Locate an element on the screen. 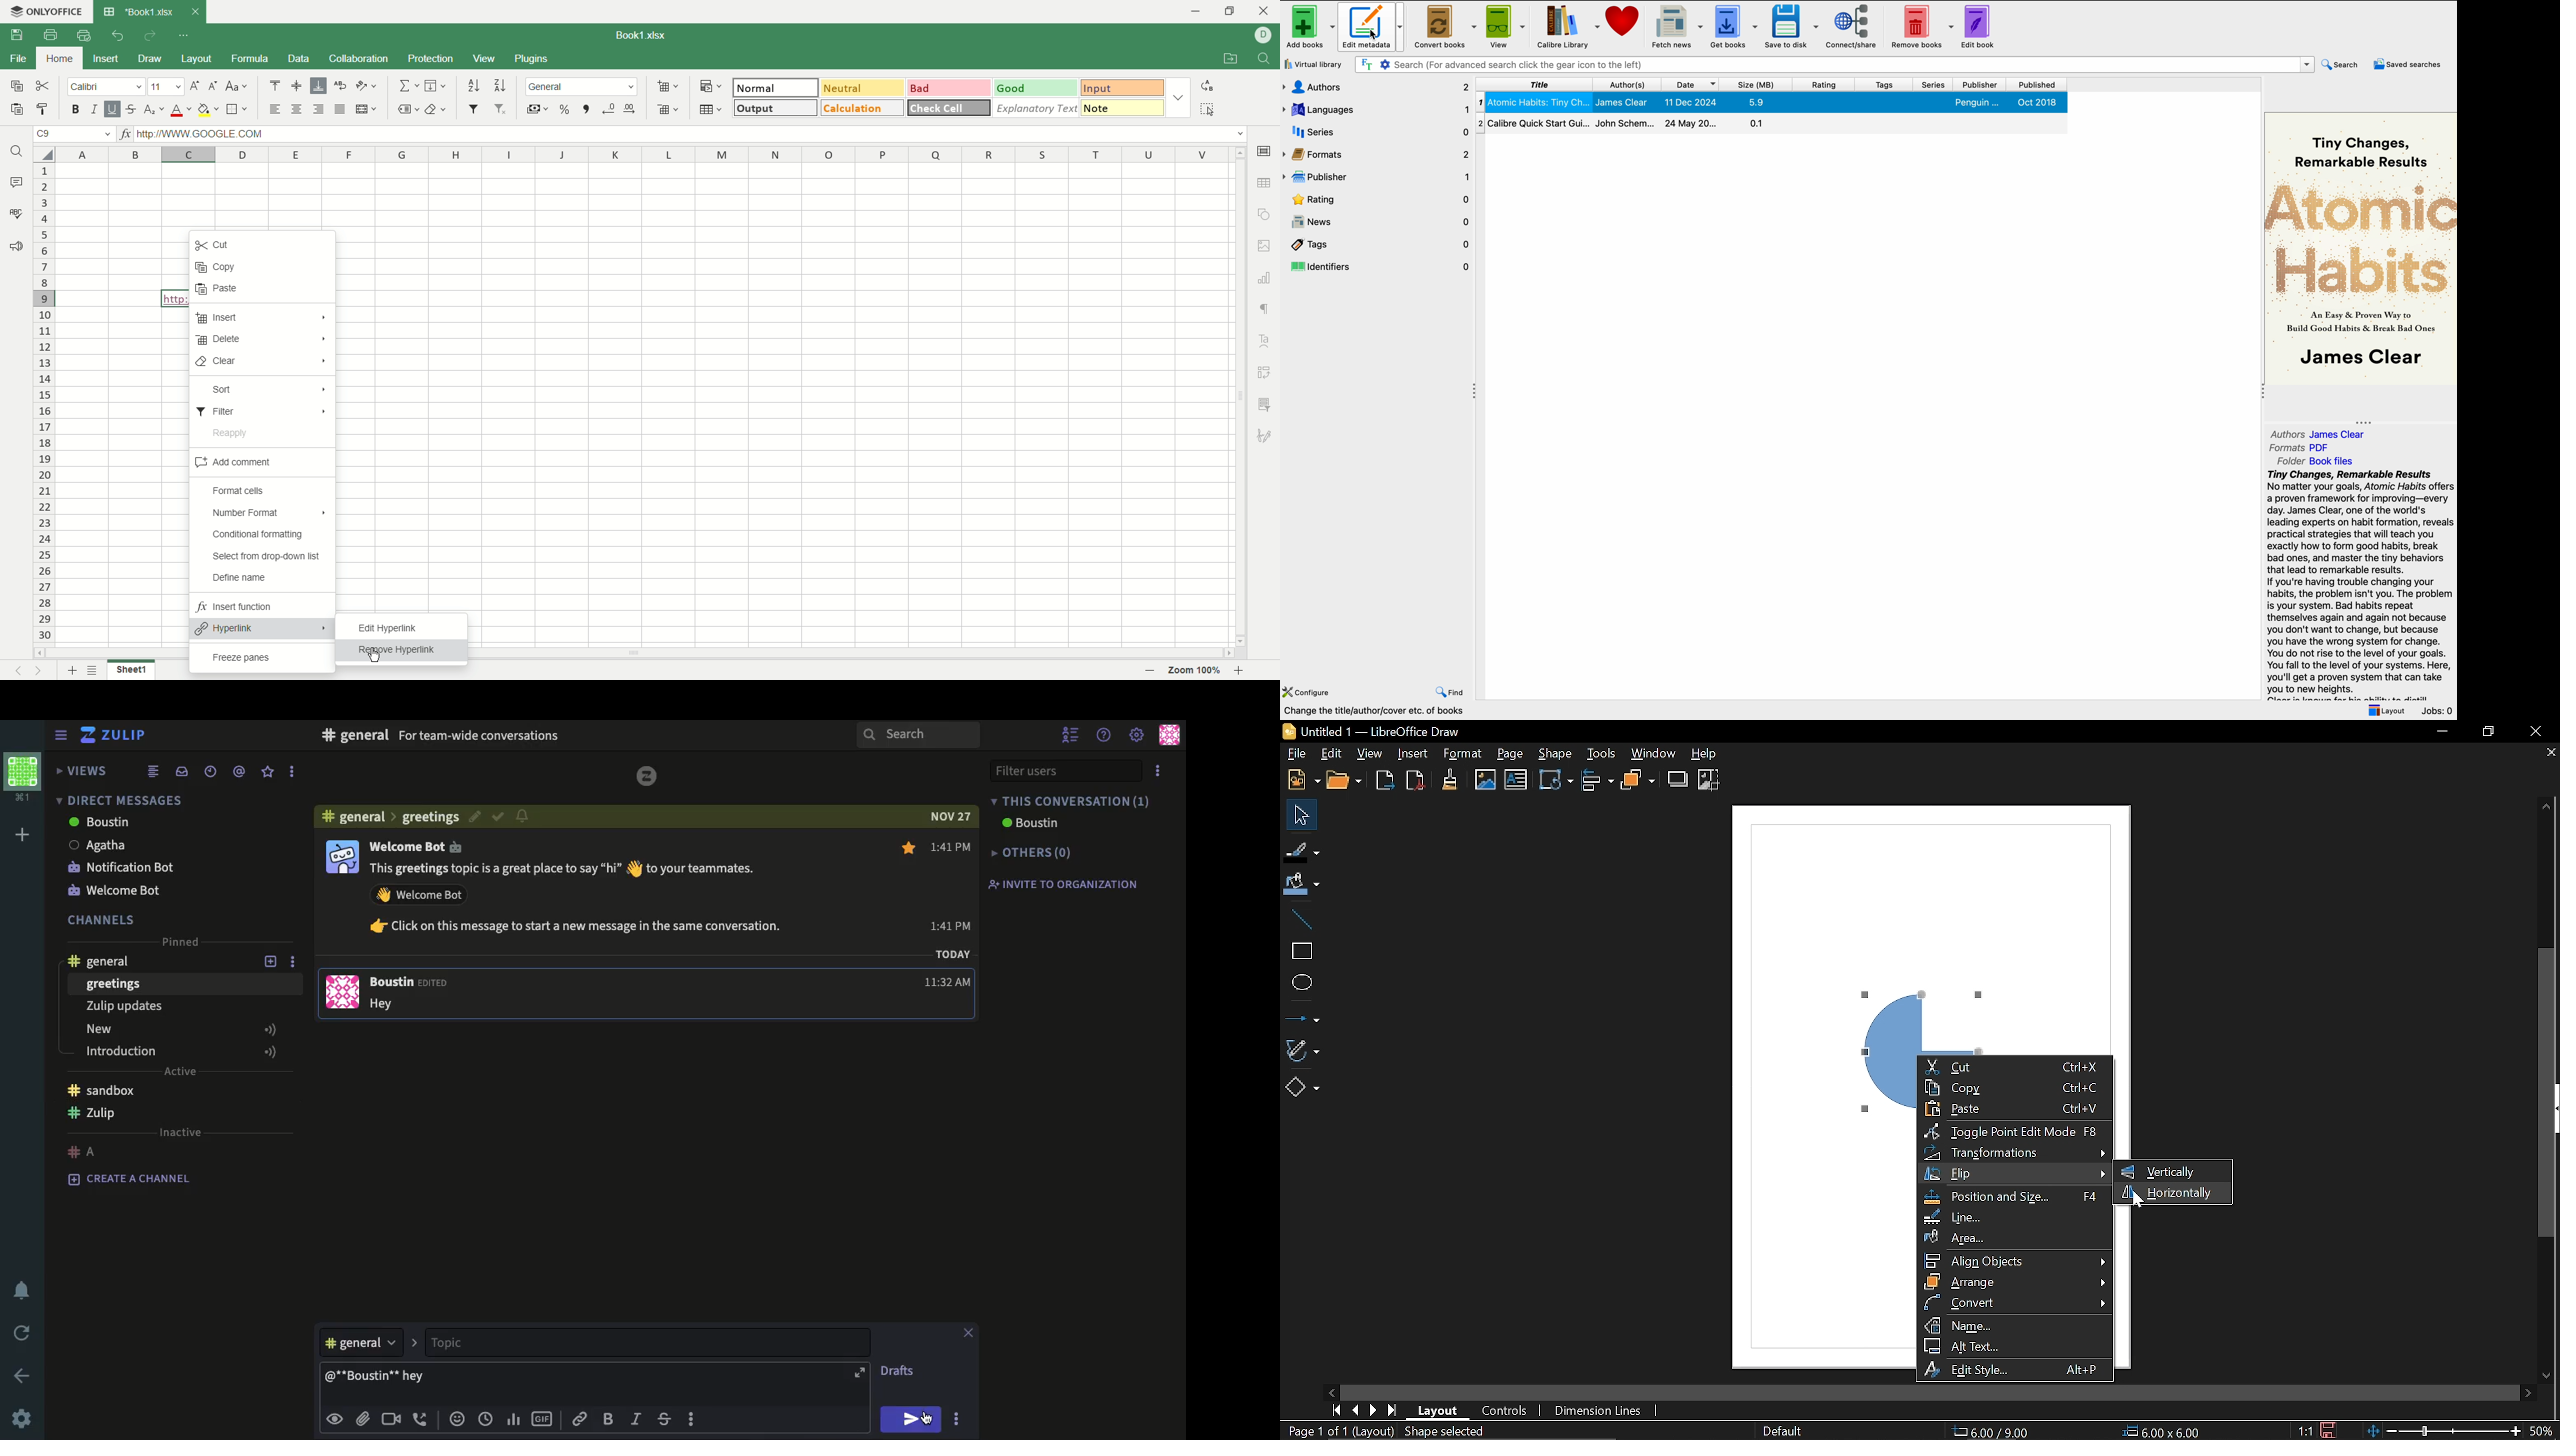 The width and height of the screenshot is (2576, 1456). layout is located at coordinates (194, 59).